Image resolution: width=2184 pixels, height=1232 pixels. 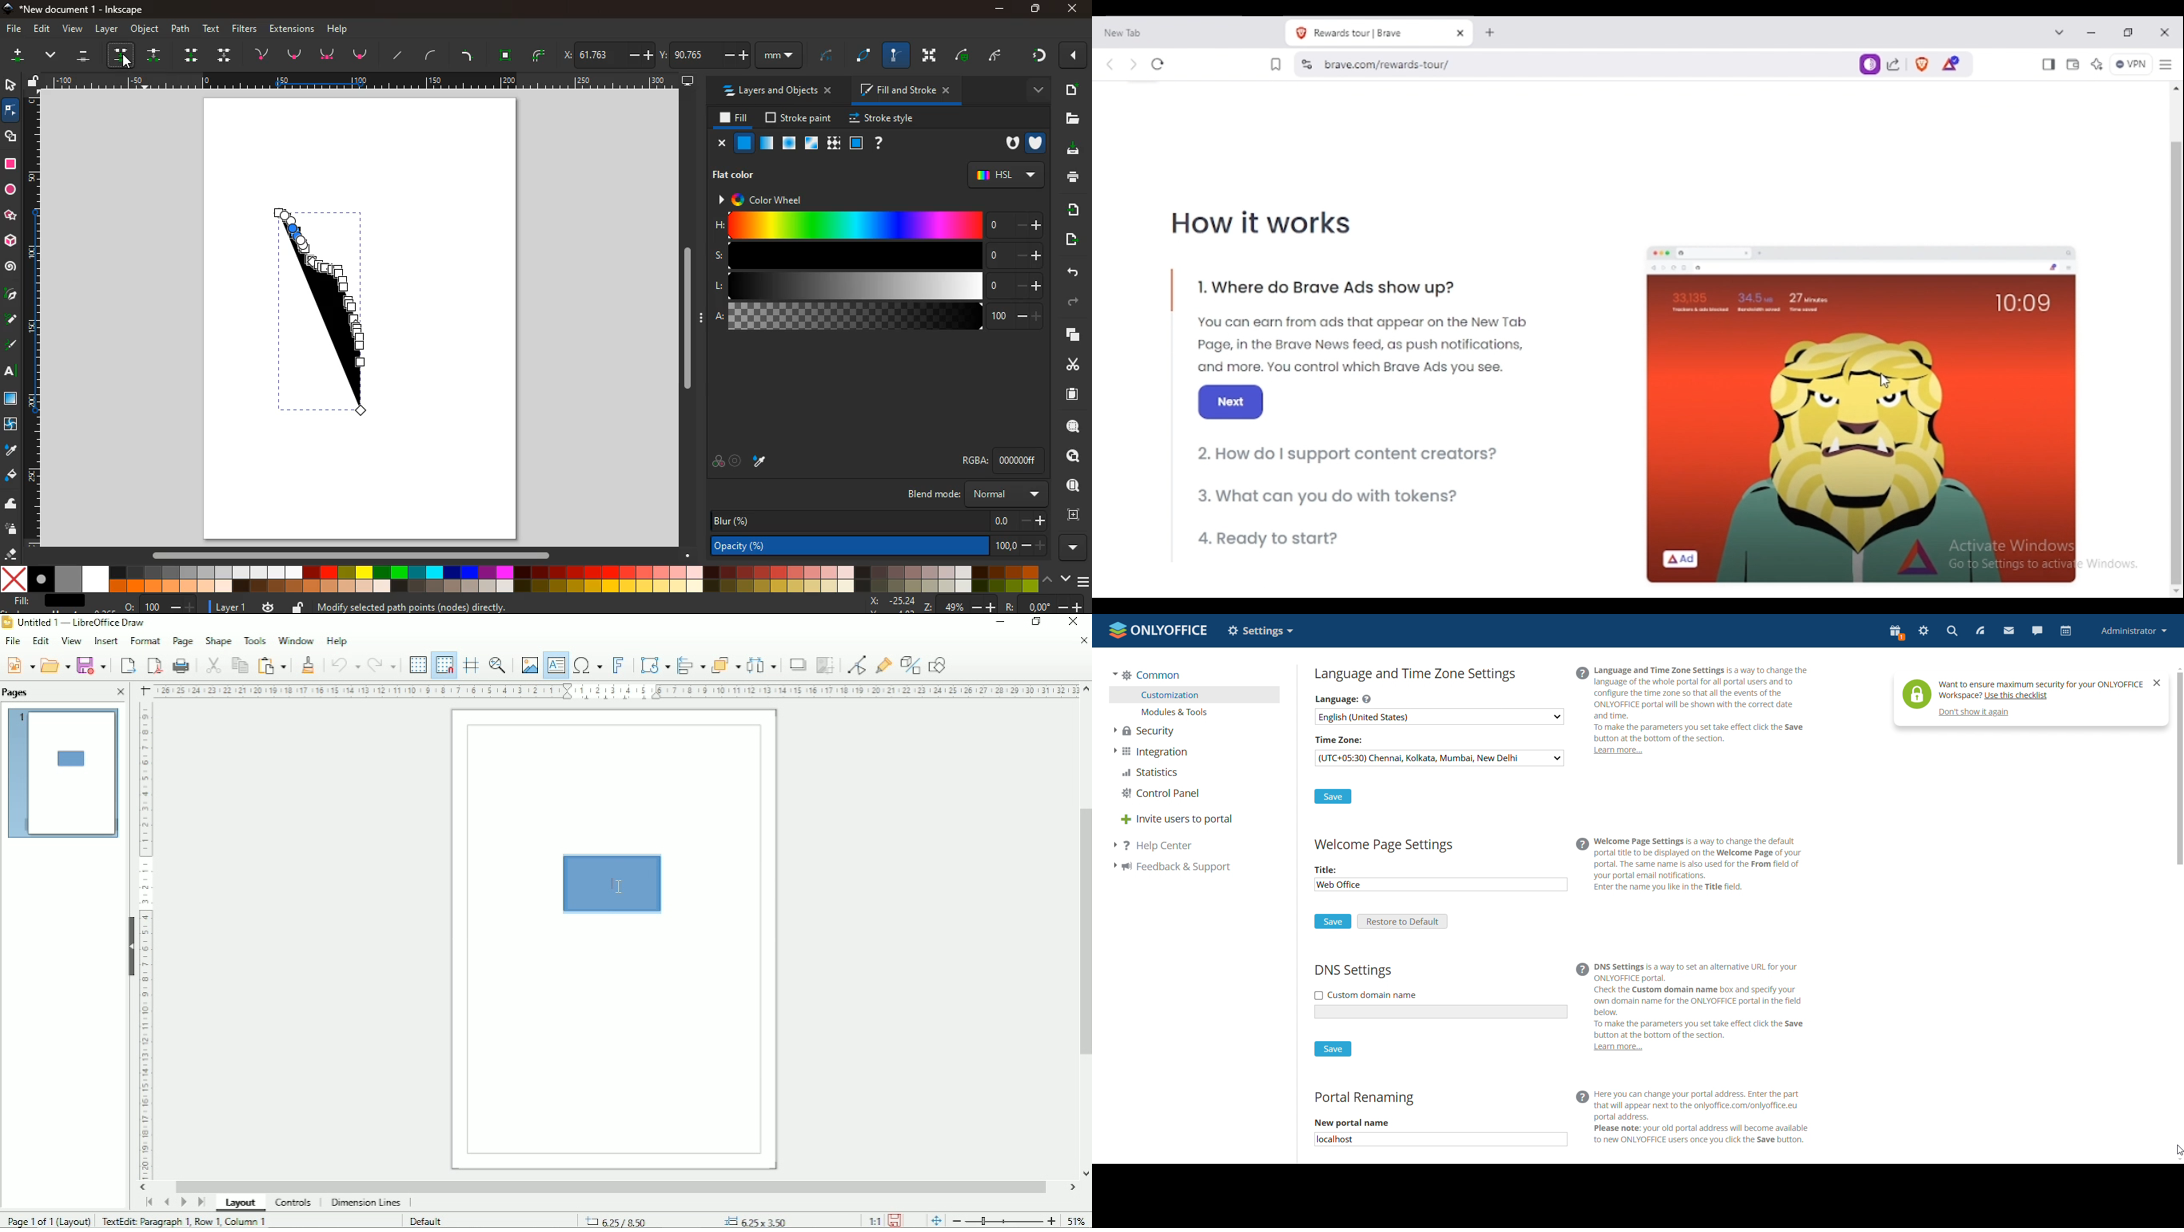 What do you see at coordinates (241, 1203) in the screenshot?
I see `Layout` at bounding box center [241, 1203].